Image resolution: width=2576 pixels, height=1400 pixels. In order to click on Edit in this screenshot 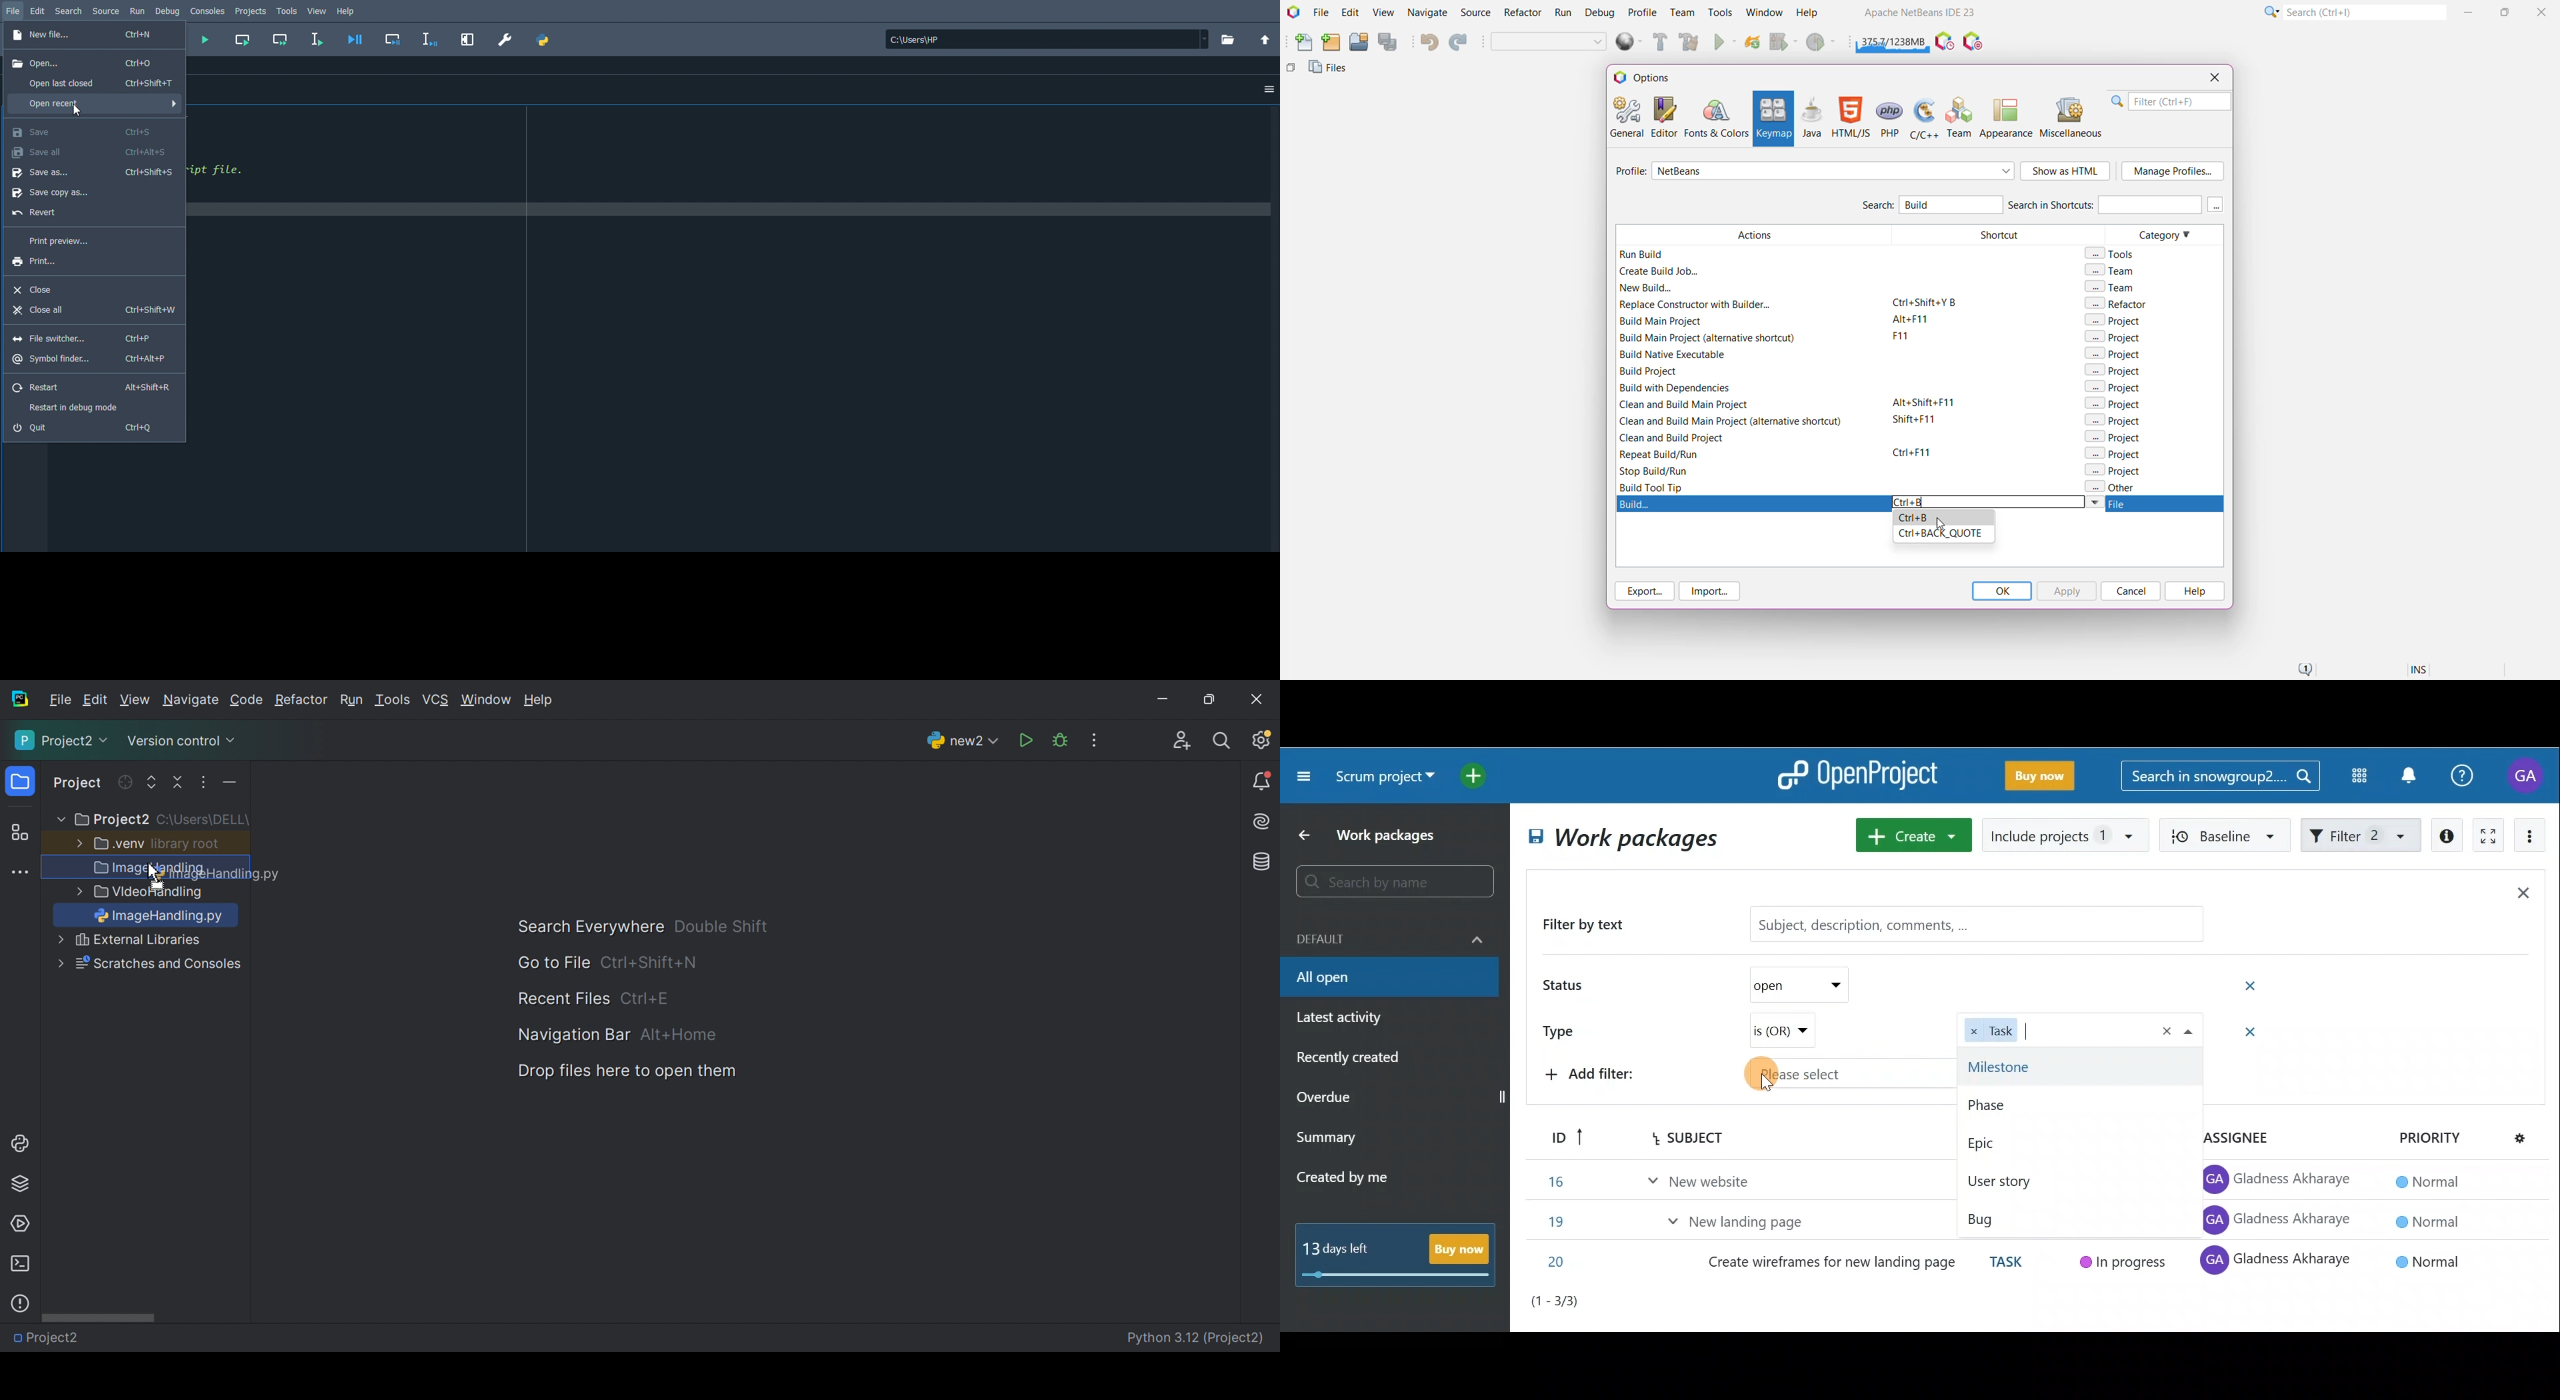, I will do `click(38, 10)`.